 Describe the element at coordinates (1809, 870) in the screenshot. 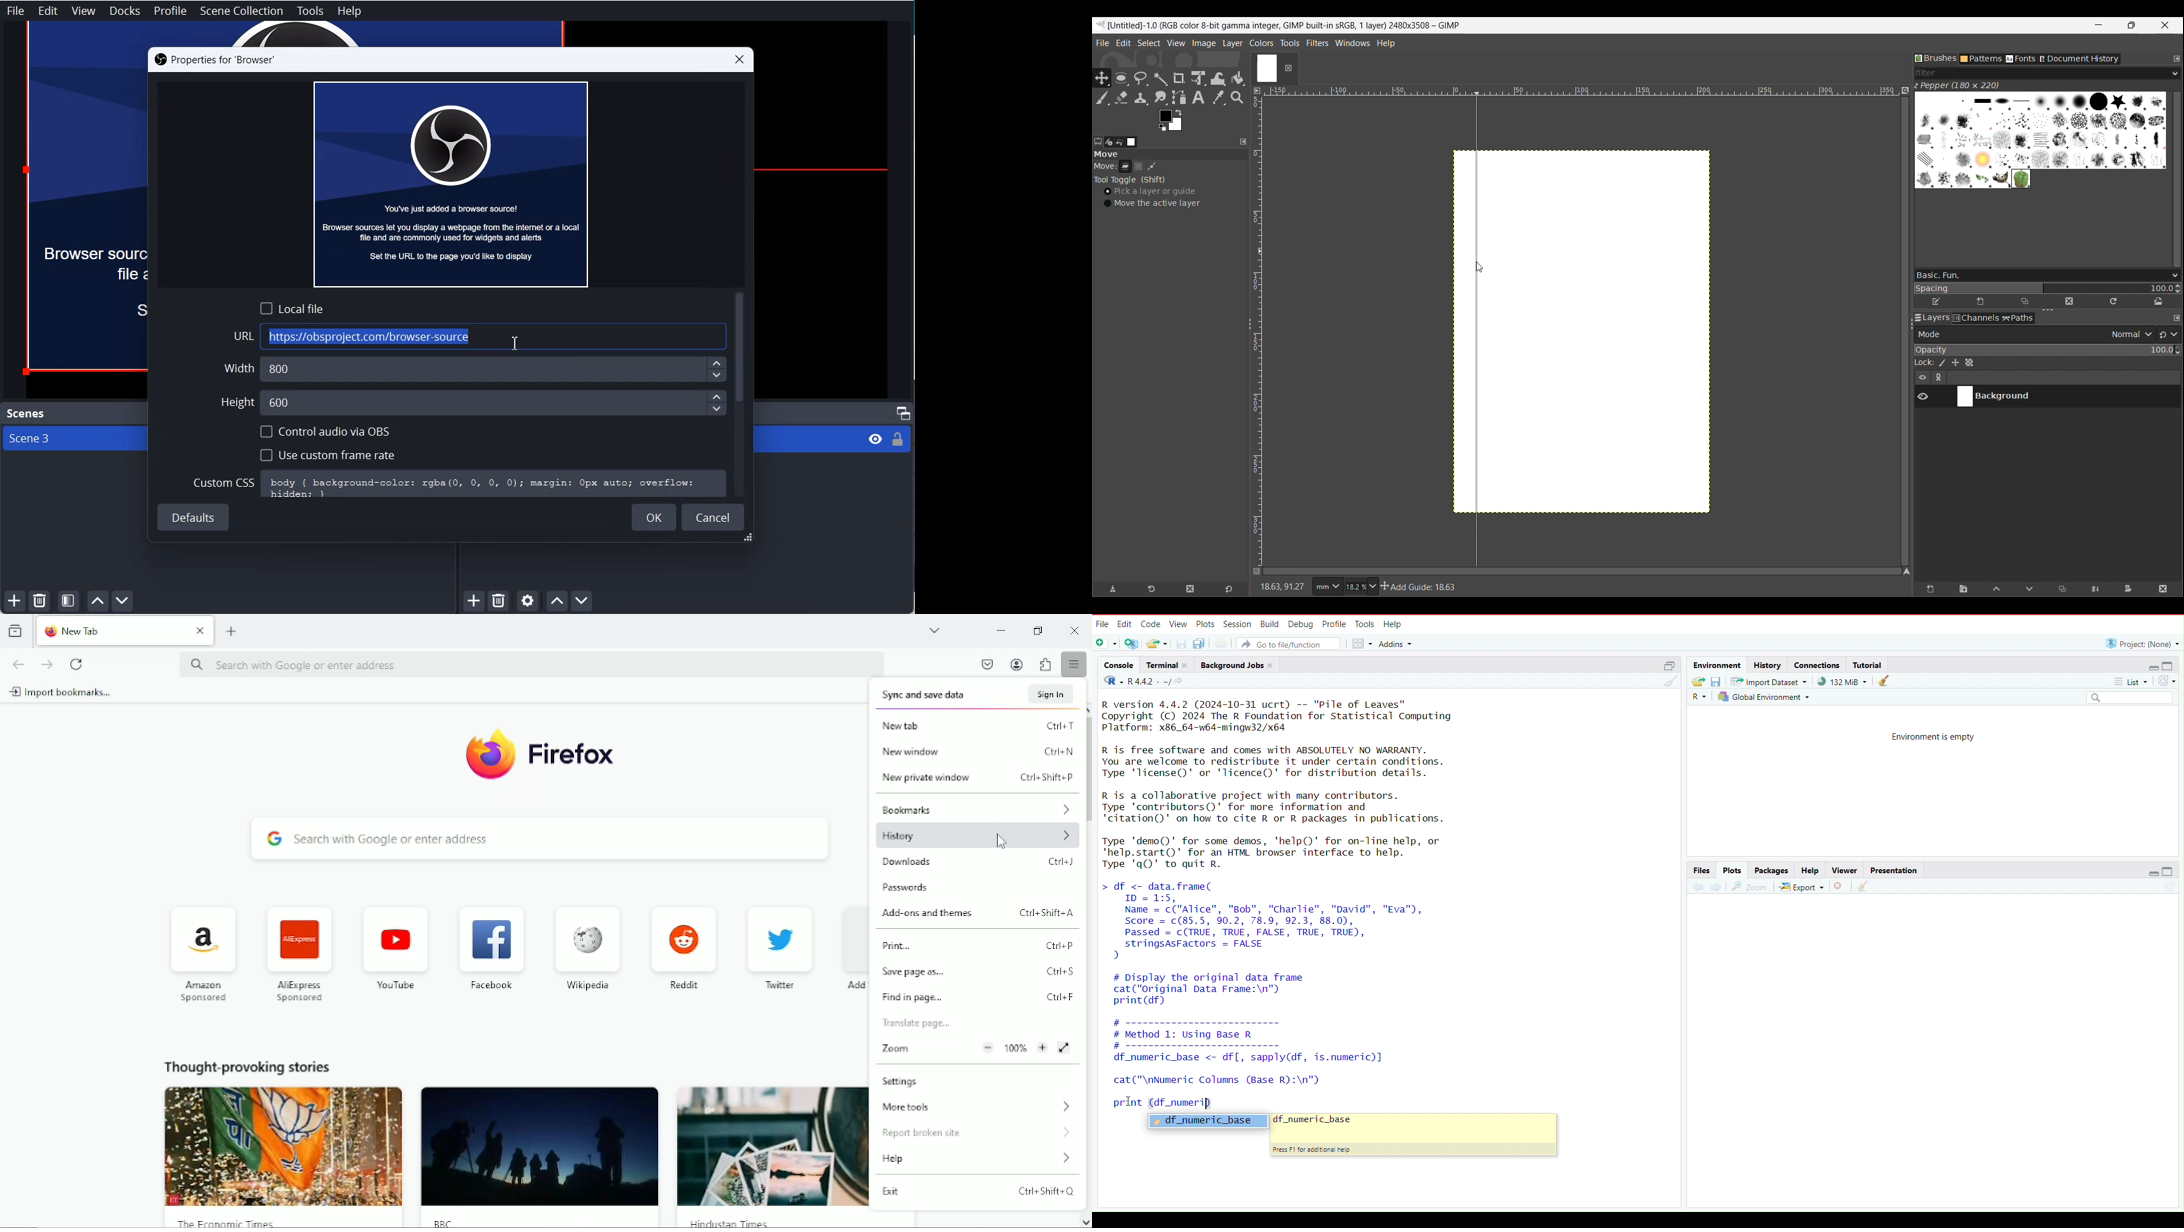

I see `Help` at that location.